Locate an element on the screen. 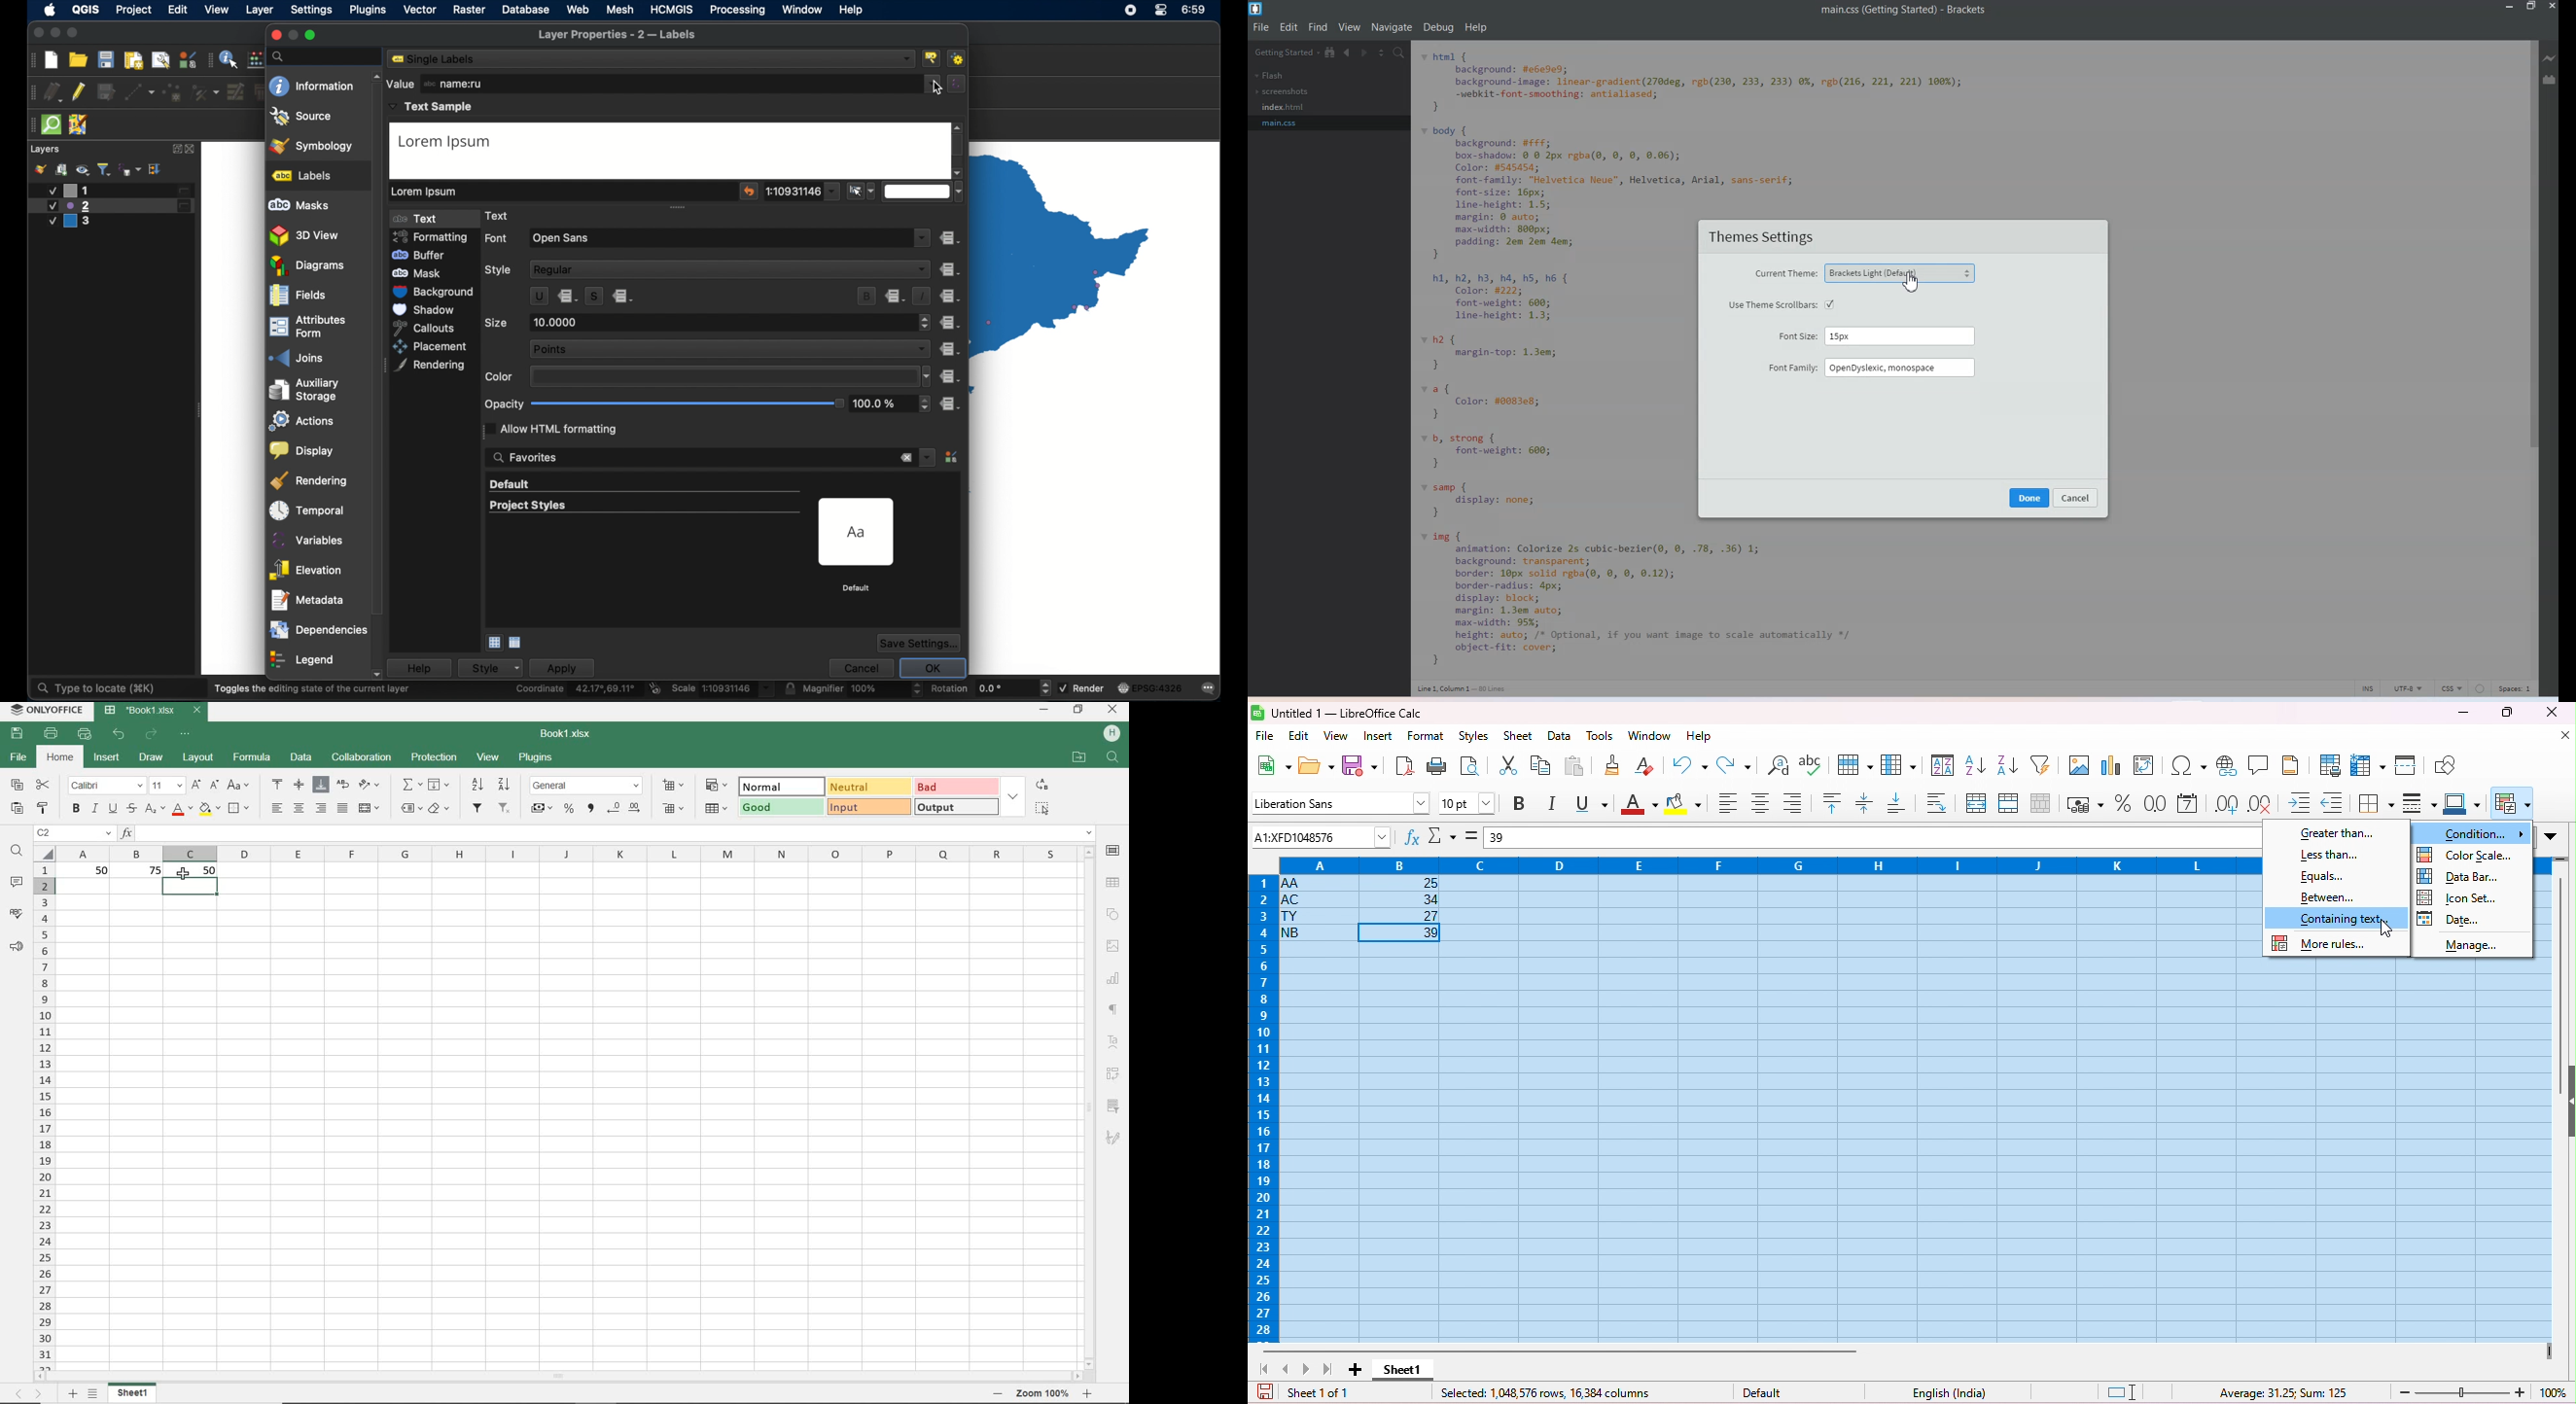  sort descending is located at coordinates (505, 784).